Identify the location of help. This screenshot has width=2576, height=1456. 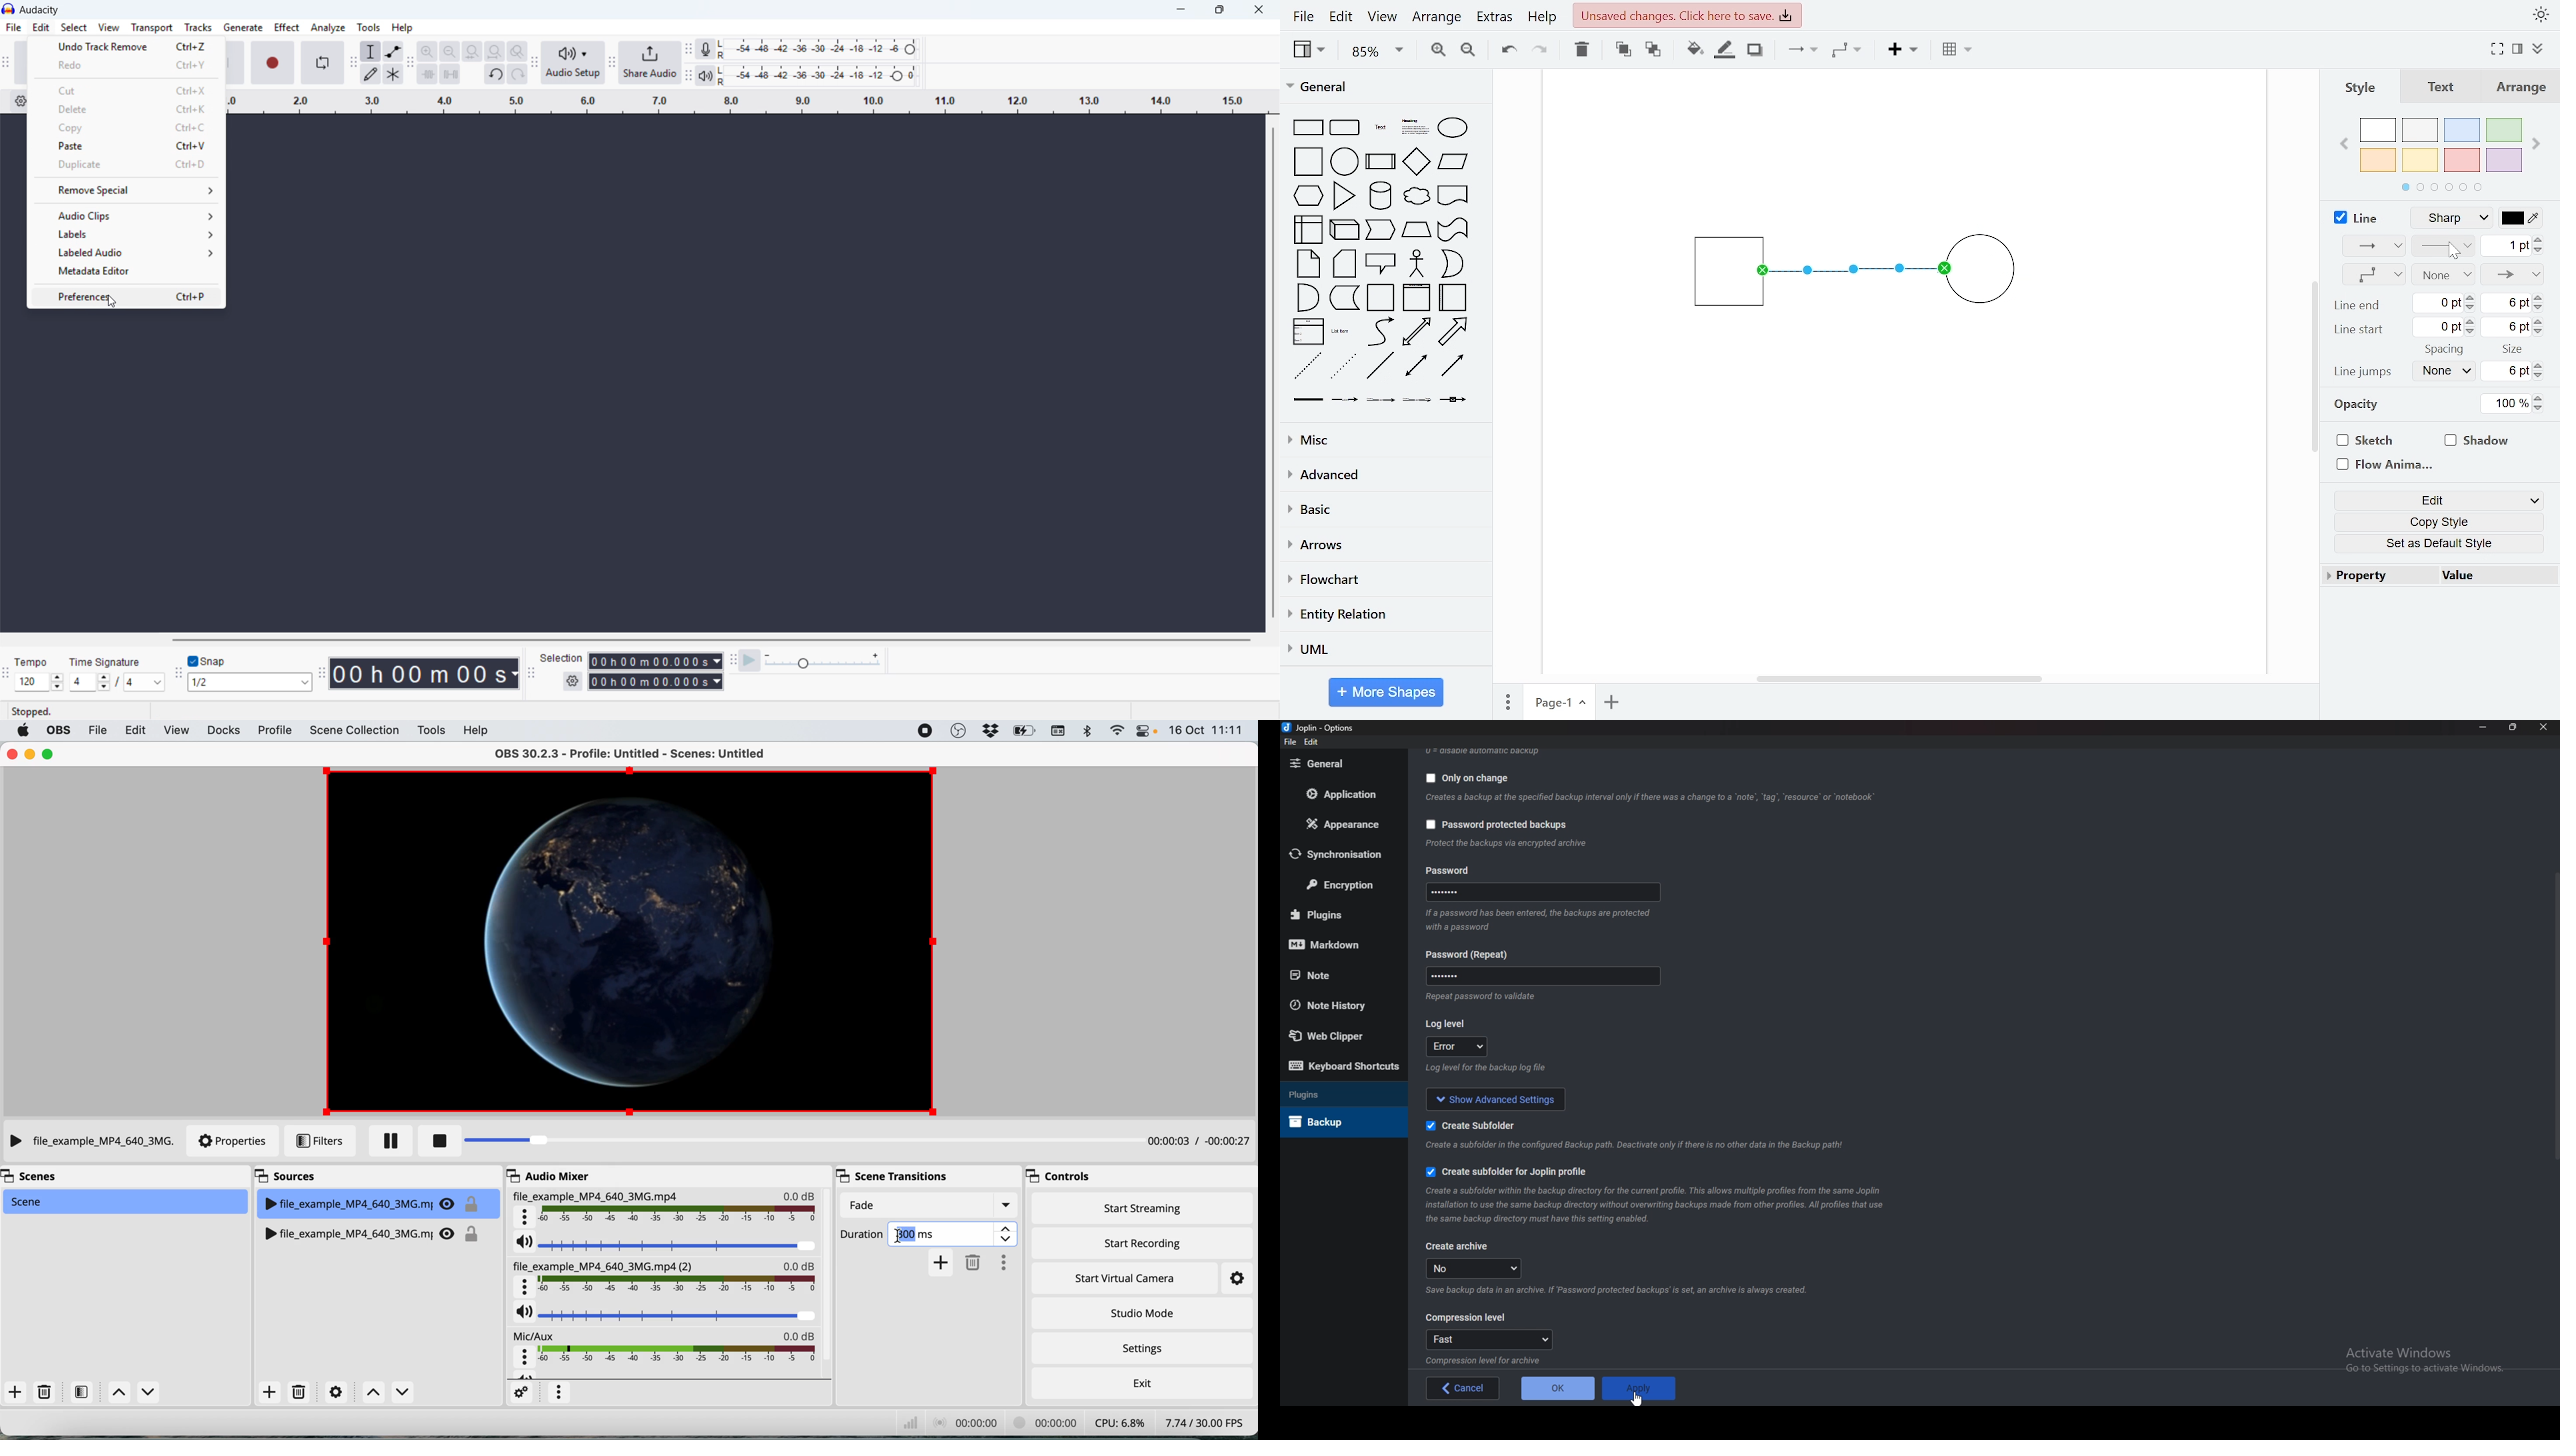
(474, 730).